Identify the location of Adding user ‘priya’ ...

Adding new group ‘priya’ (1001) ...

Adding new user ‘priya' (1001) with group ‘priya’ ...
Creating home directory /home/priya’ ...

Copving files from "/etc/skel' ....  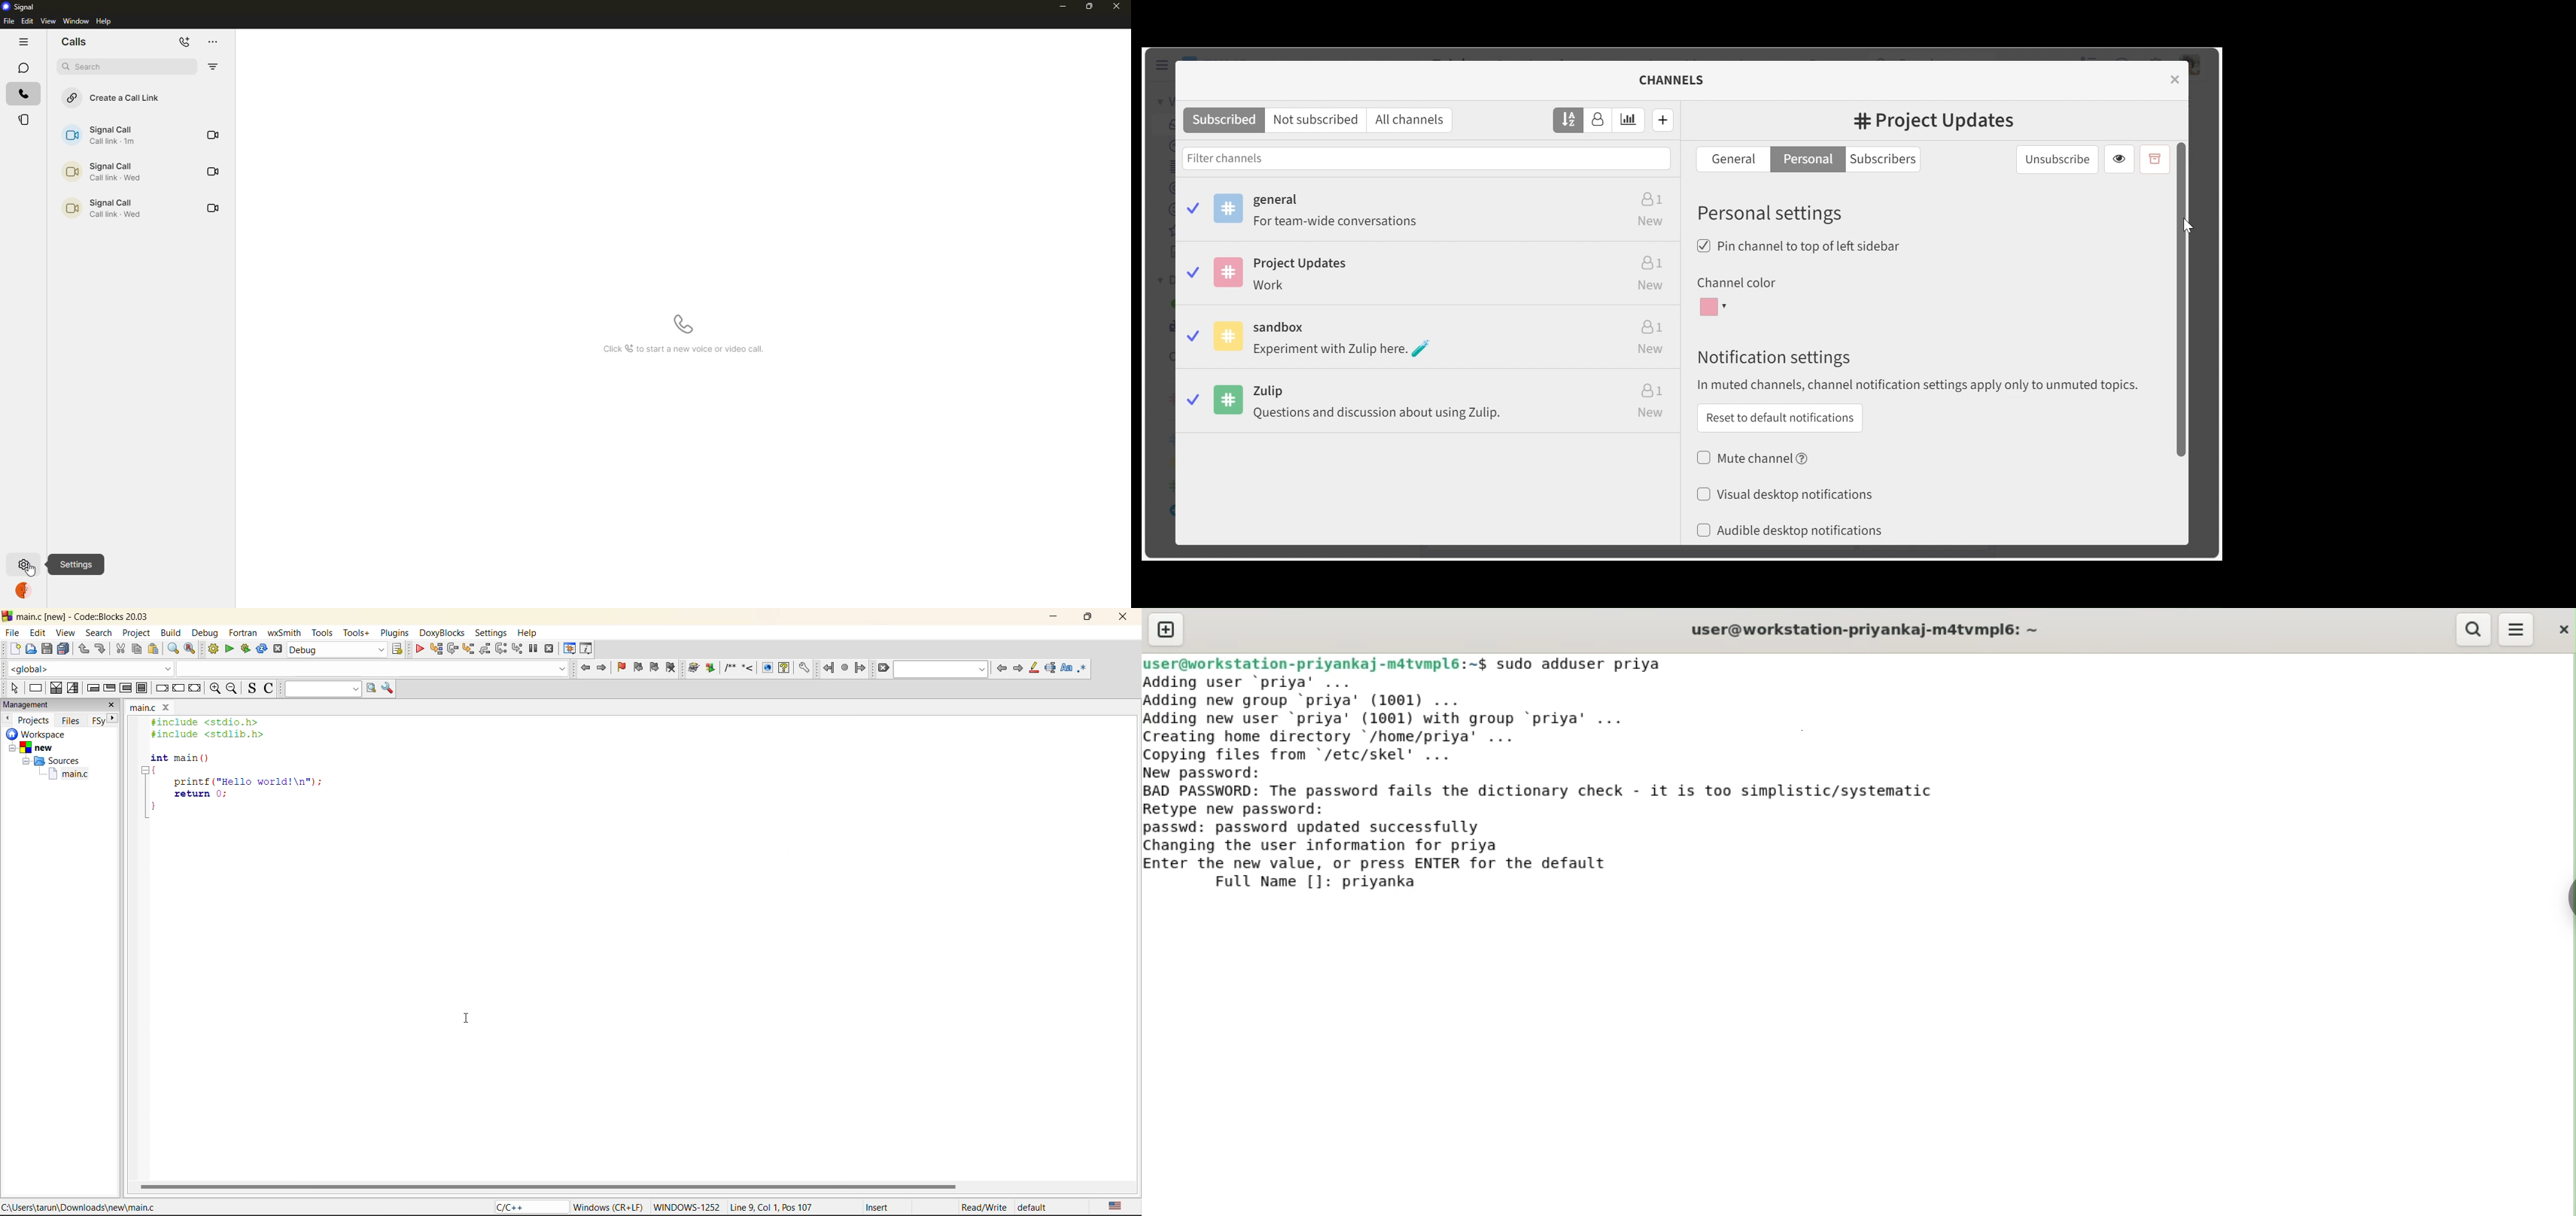
(1433, 717).